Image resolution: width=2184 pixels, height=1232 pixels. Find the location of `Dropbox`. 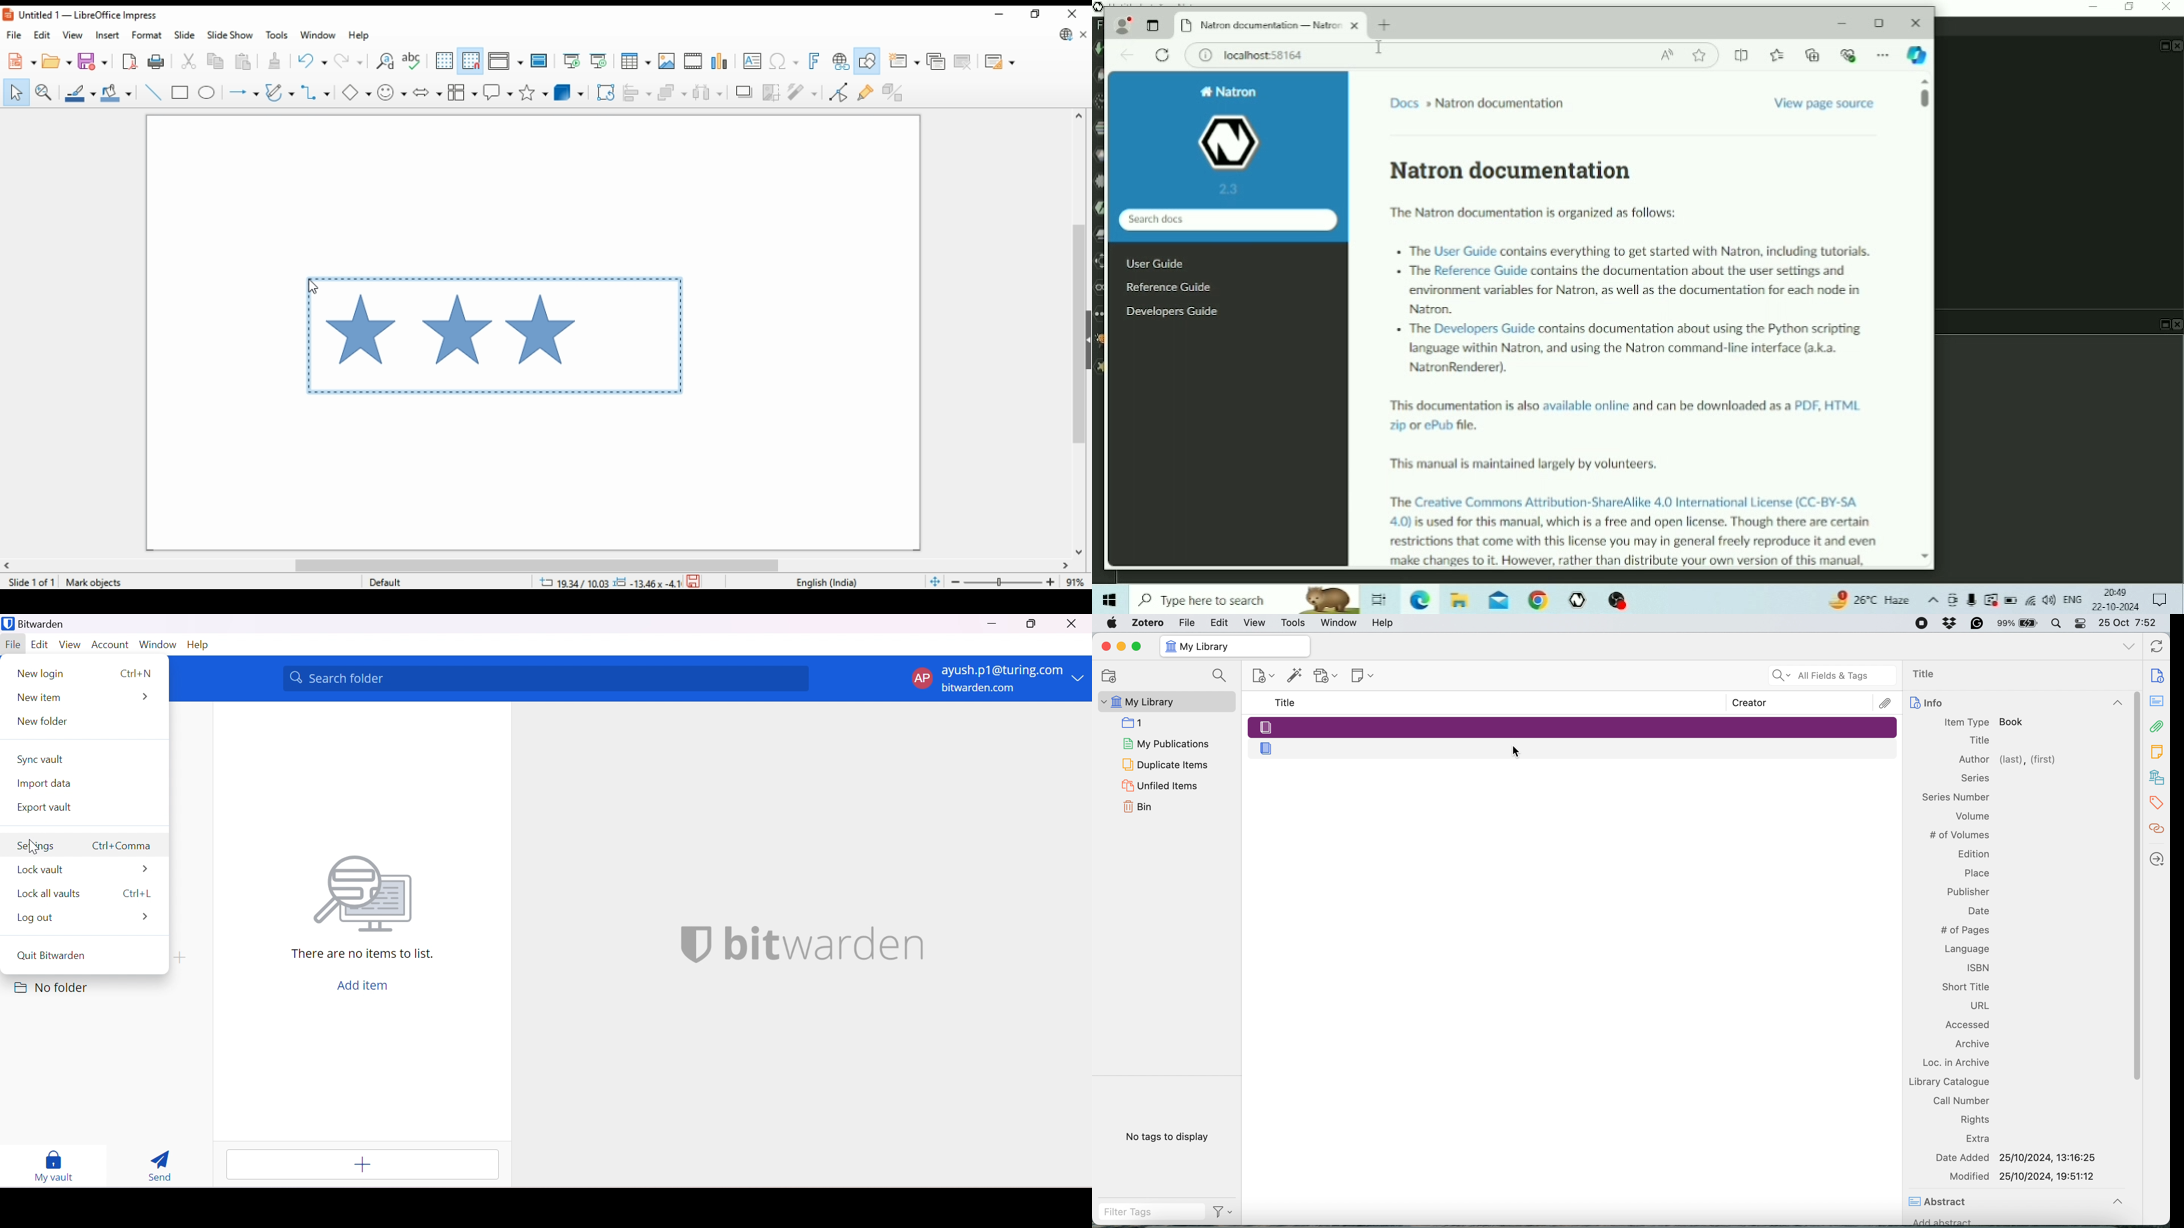

Dropbox is located at coordinates (1950, 623).